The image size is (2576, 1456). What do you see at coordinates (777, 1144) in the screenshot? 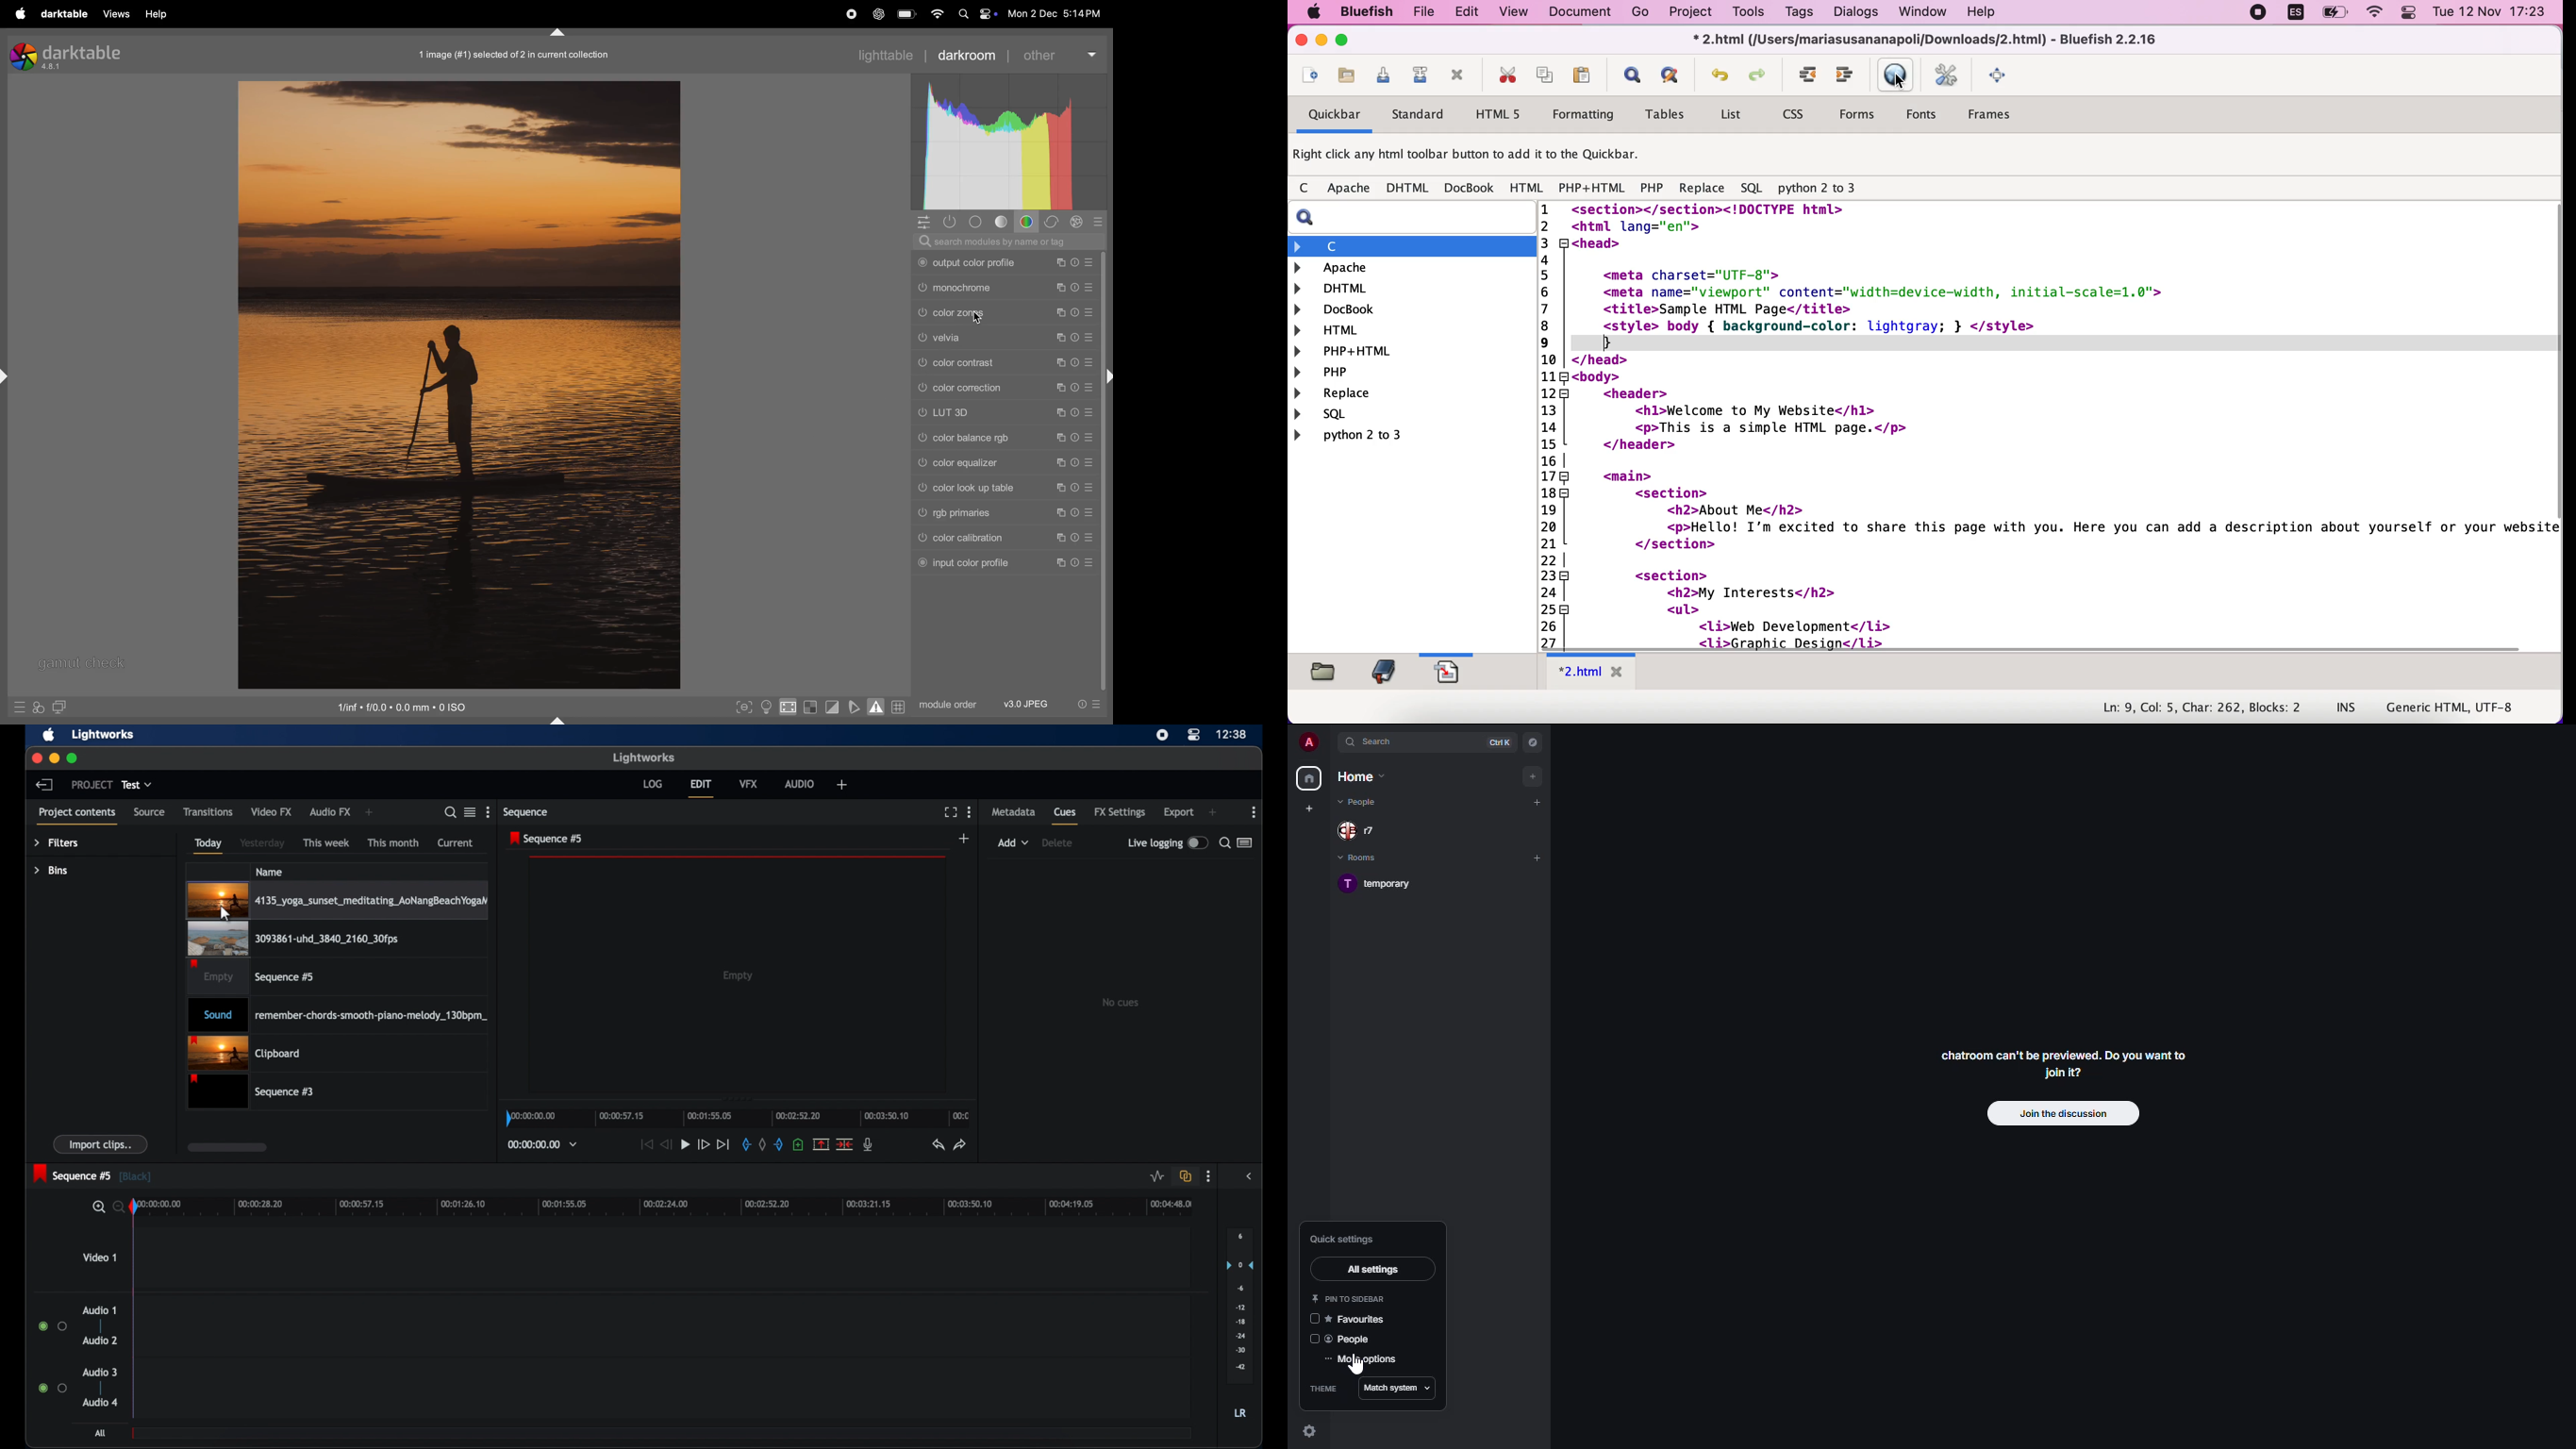
I see `out mark` at bounding box center [777, 1144].